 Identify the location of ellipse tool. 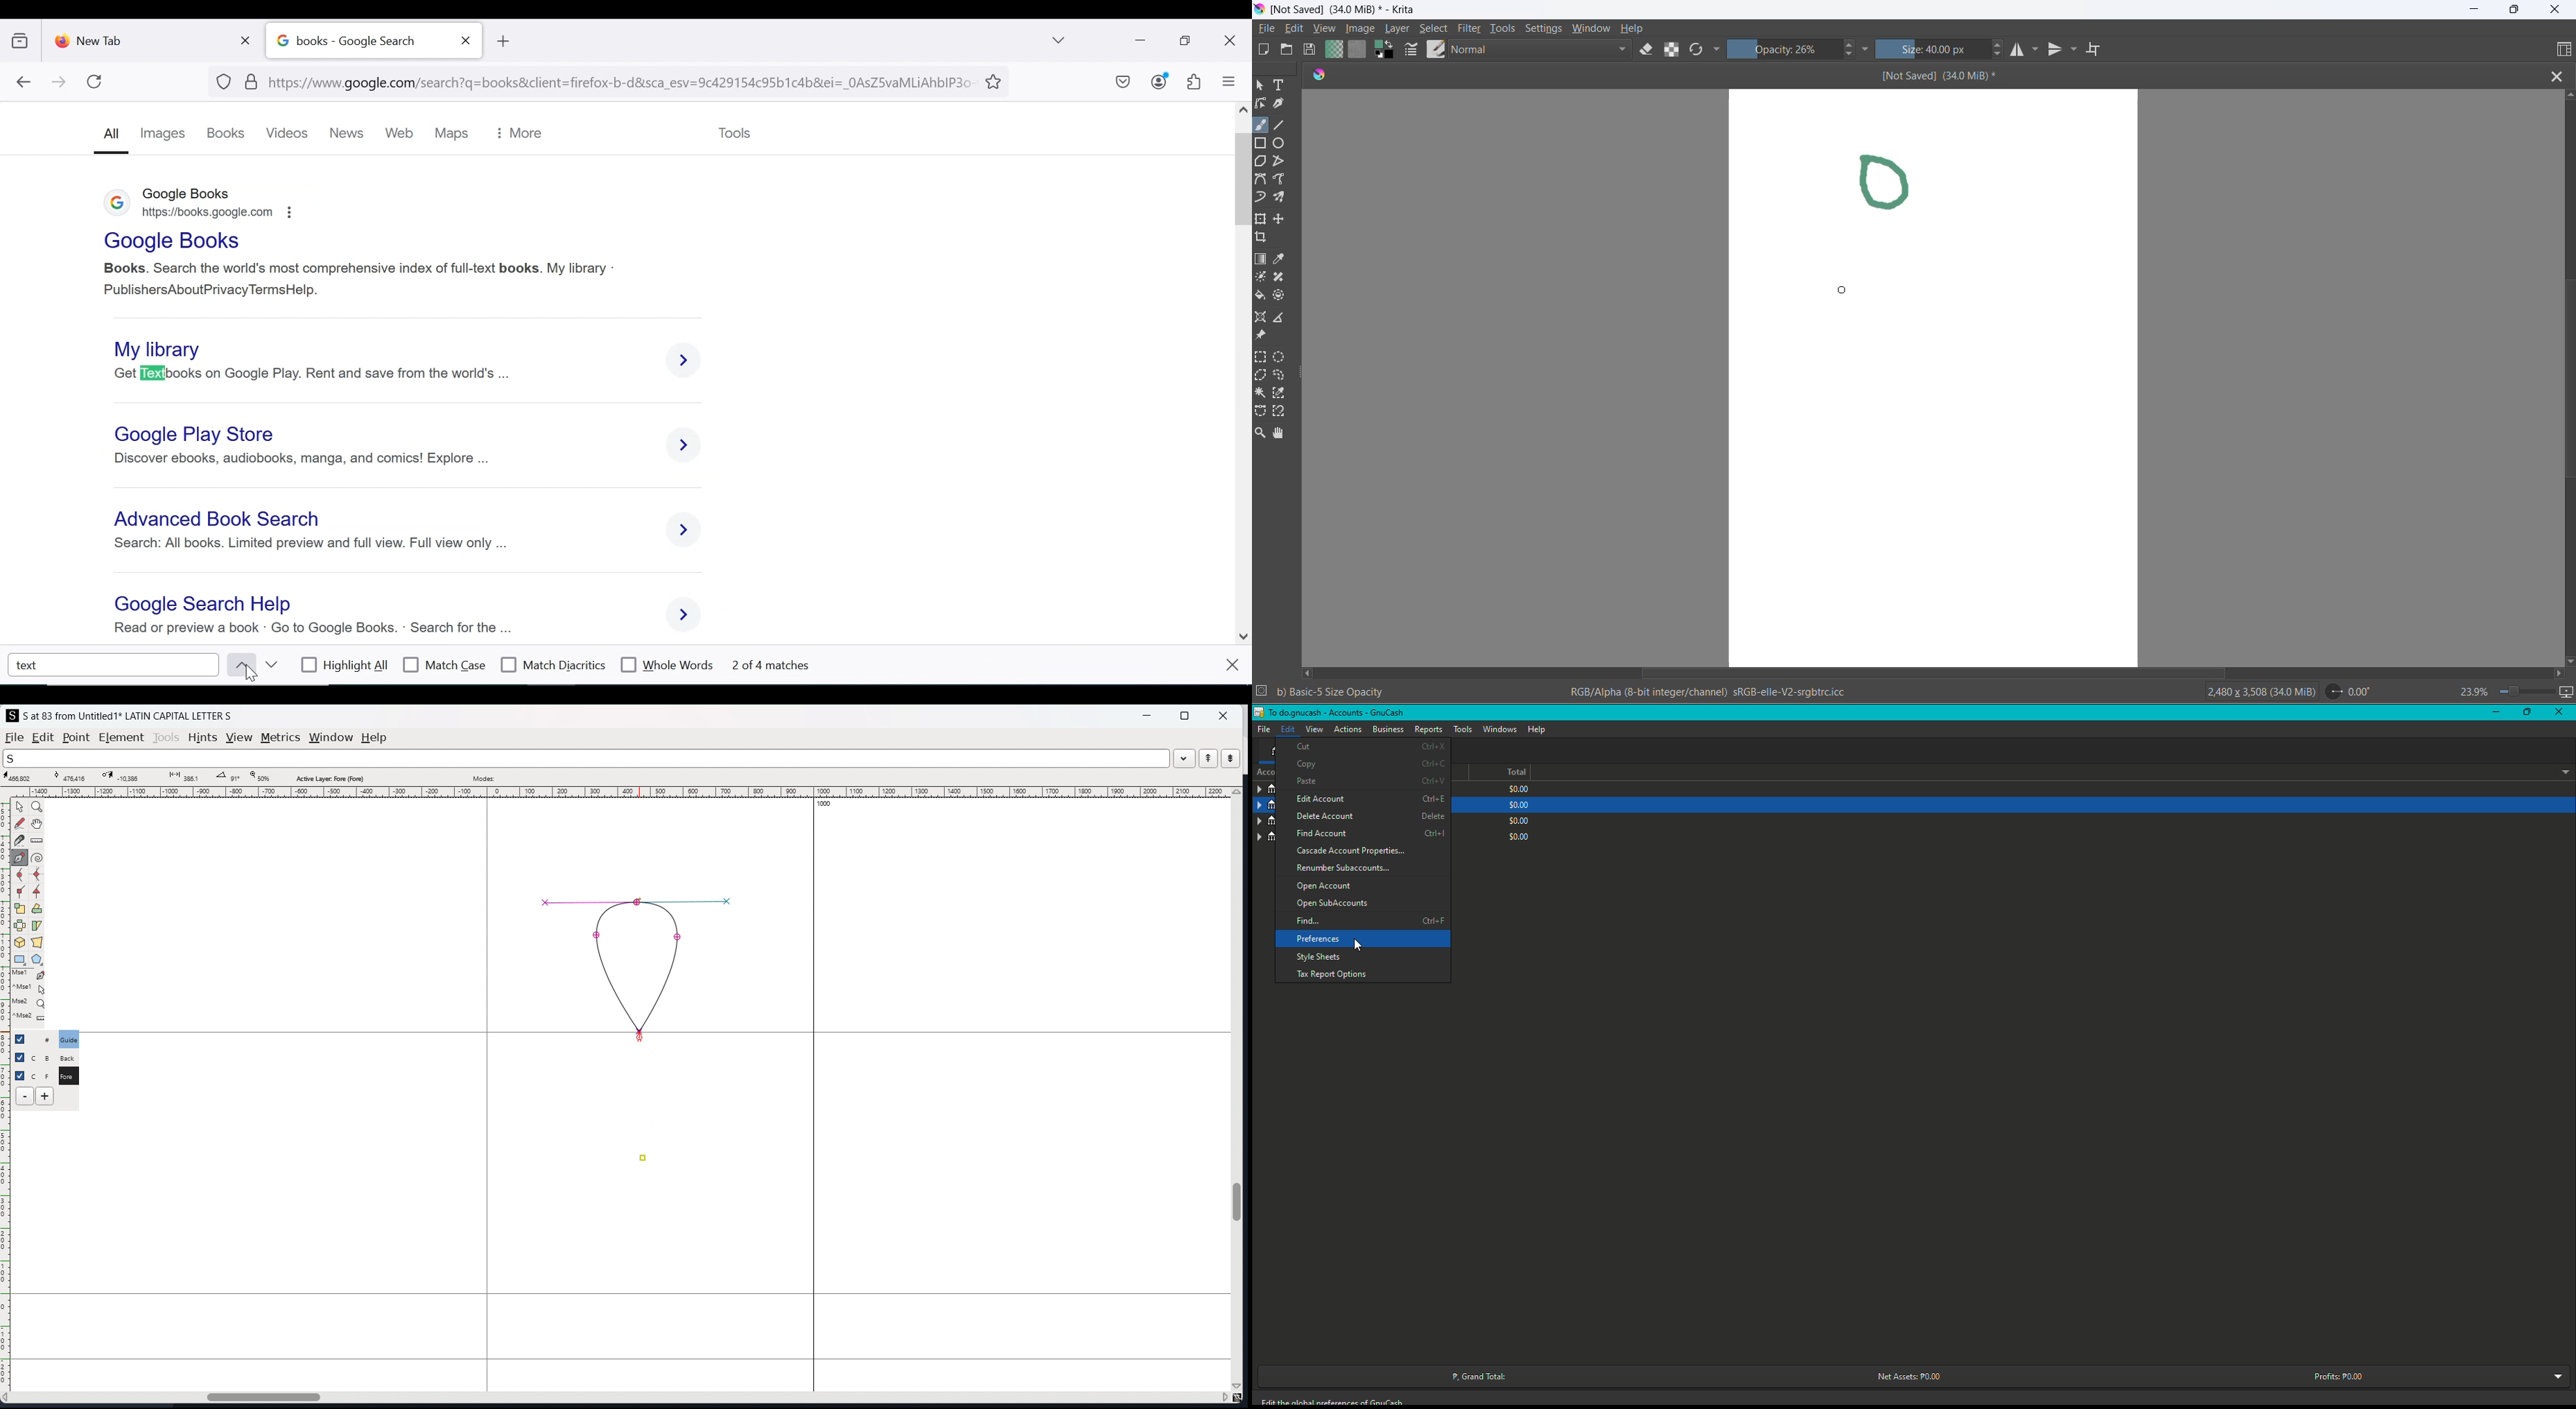
(1286, 144).